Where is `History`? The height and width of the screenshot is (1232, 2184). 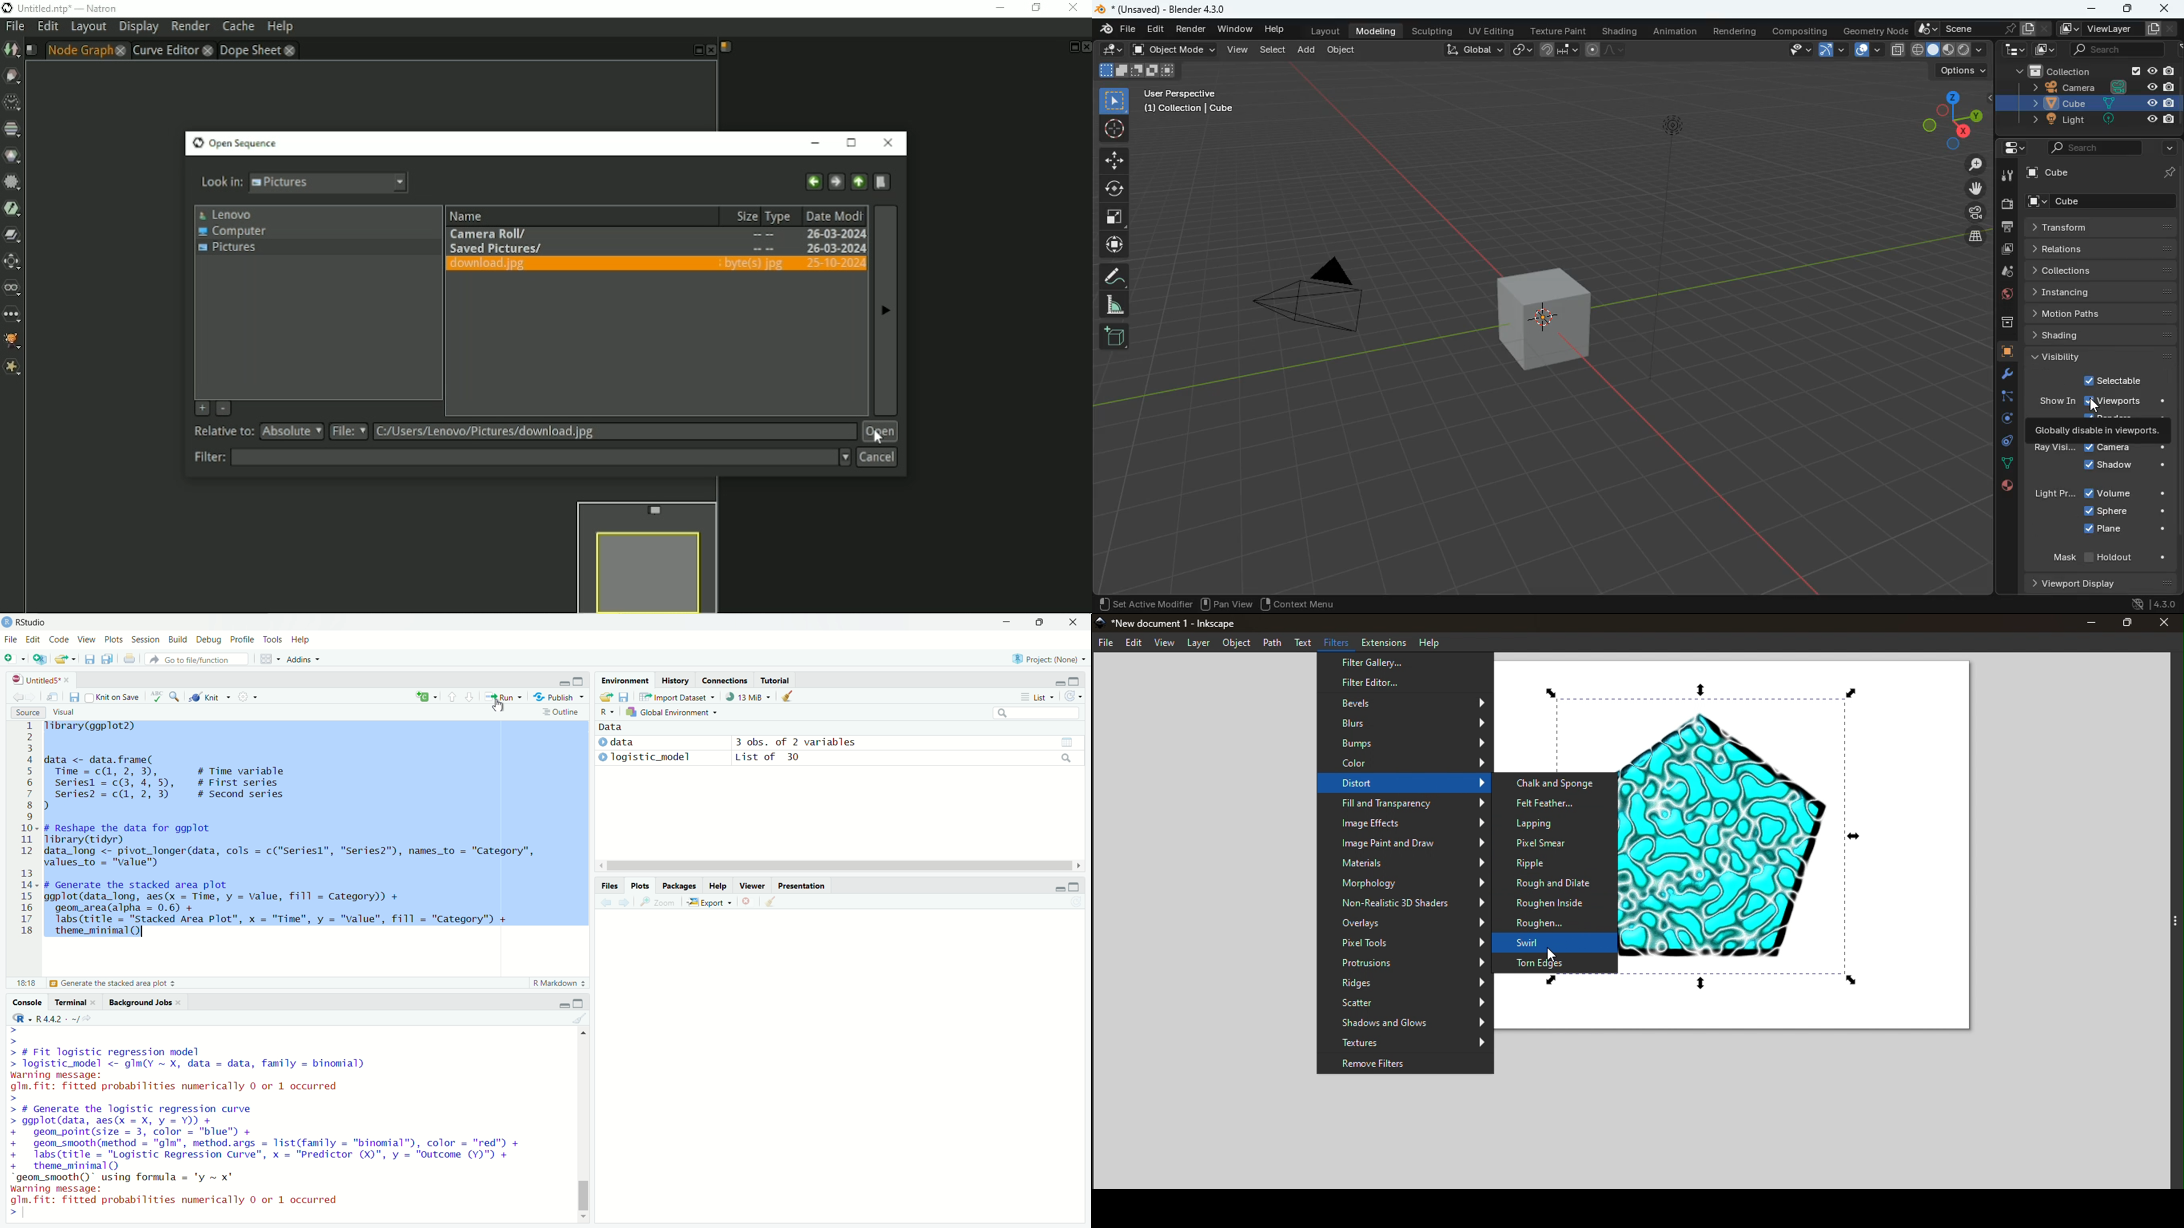 History is located at coordinates (674, 679).